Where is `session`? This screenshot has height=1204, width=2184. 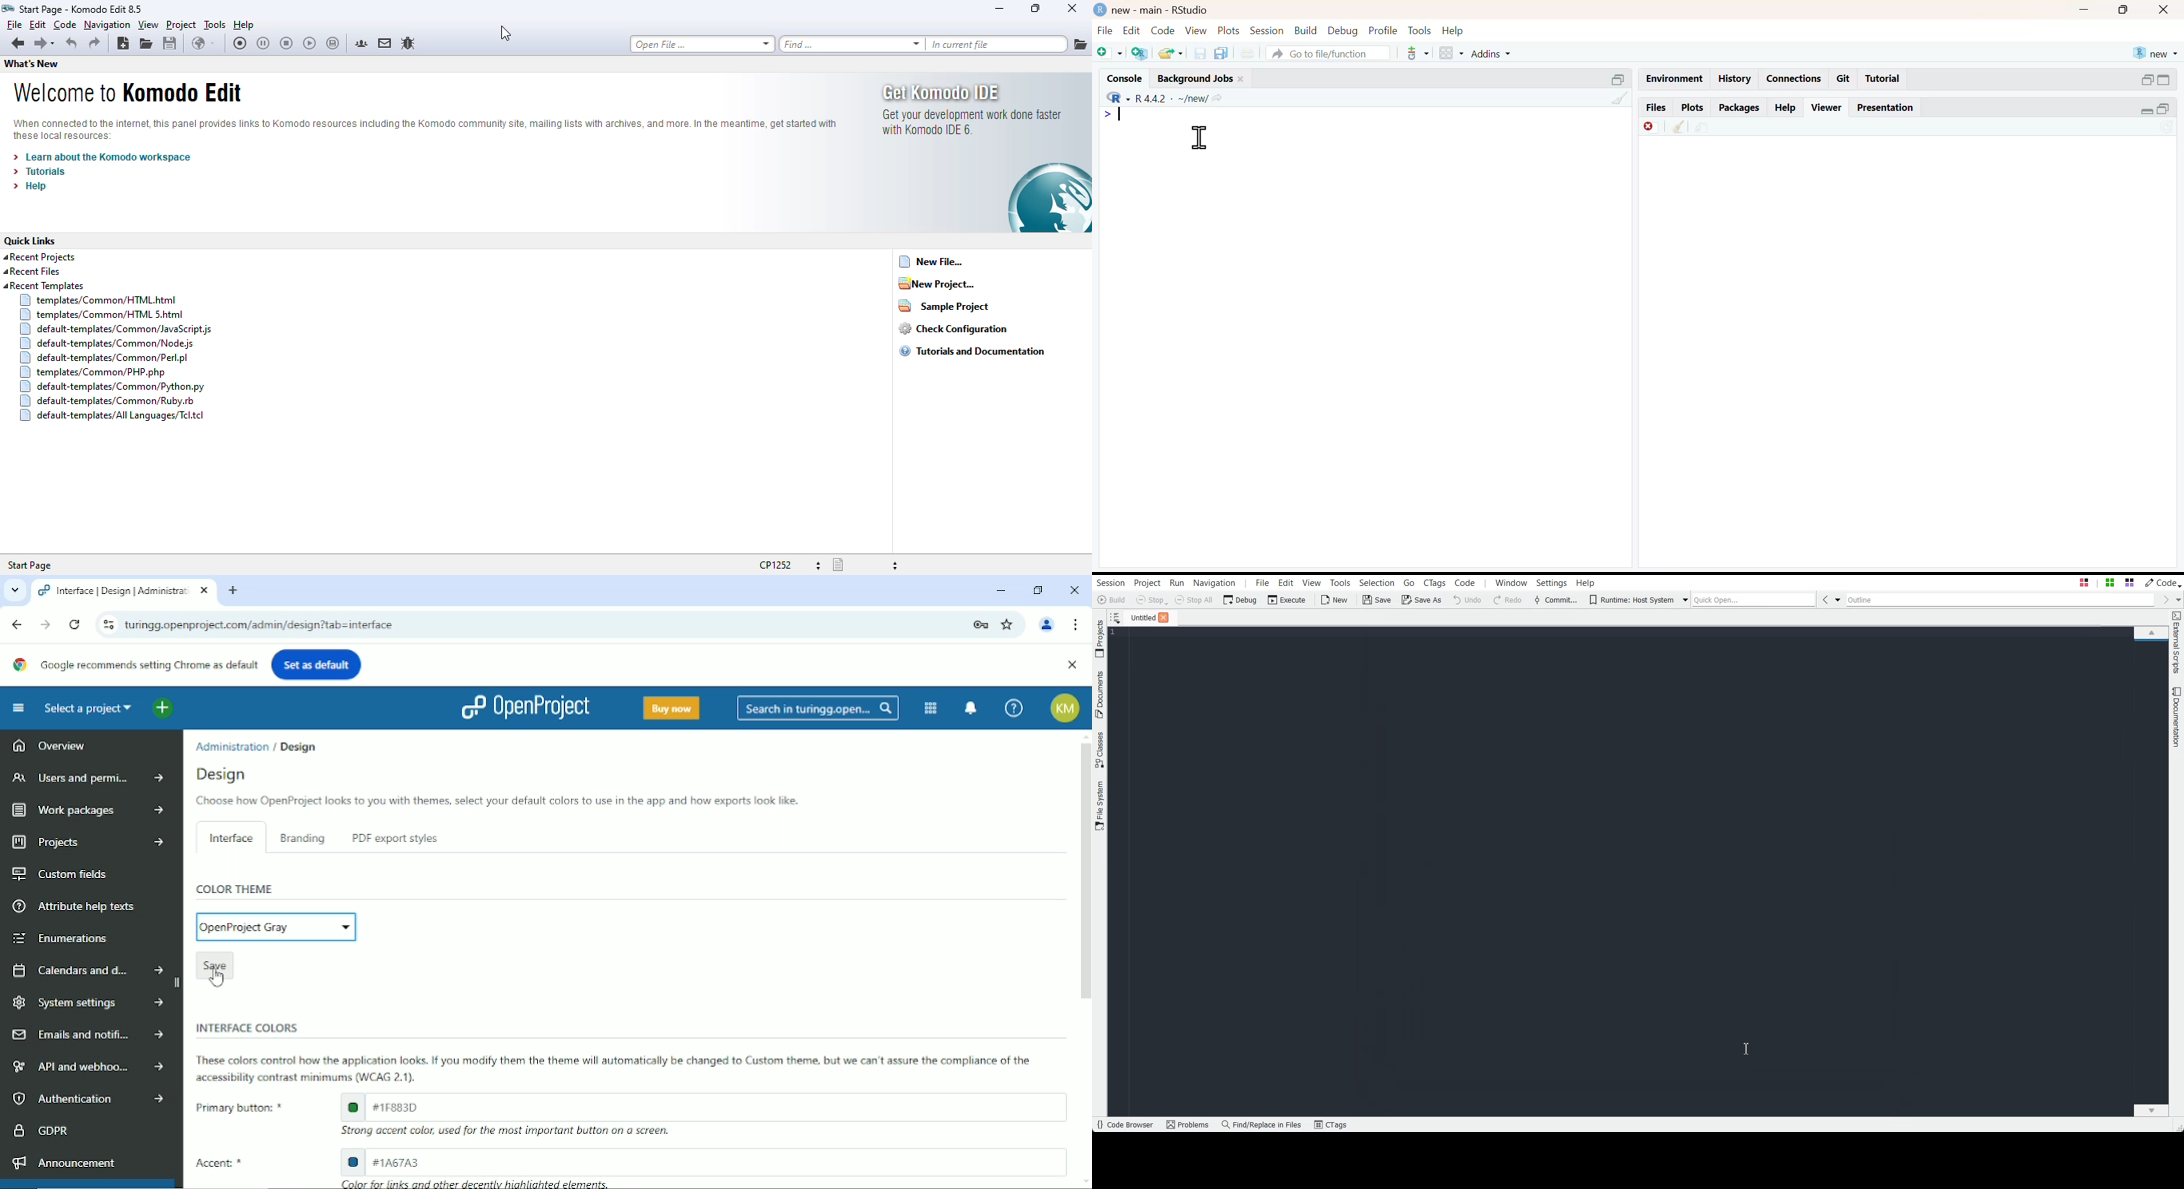 session is located at coordinates (1268, 31).